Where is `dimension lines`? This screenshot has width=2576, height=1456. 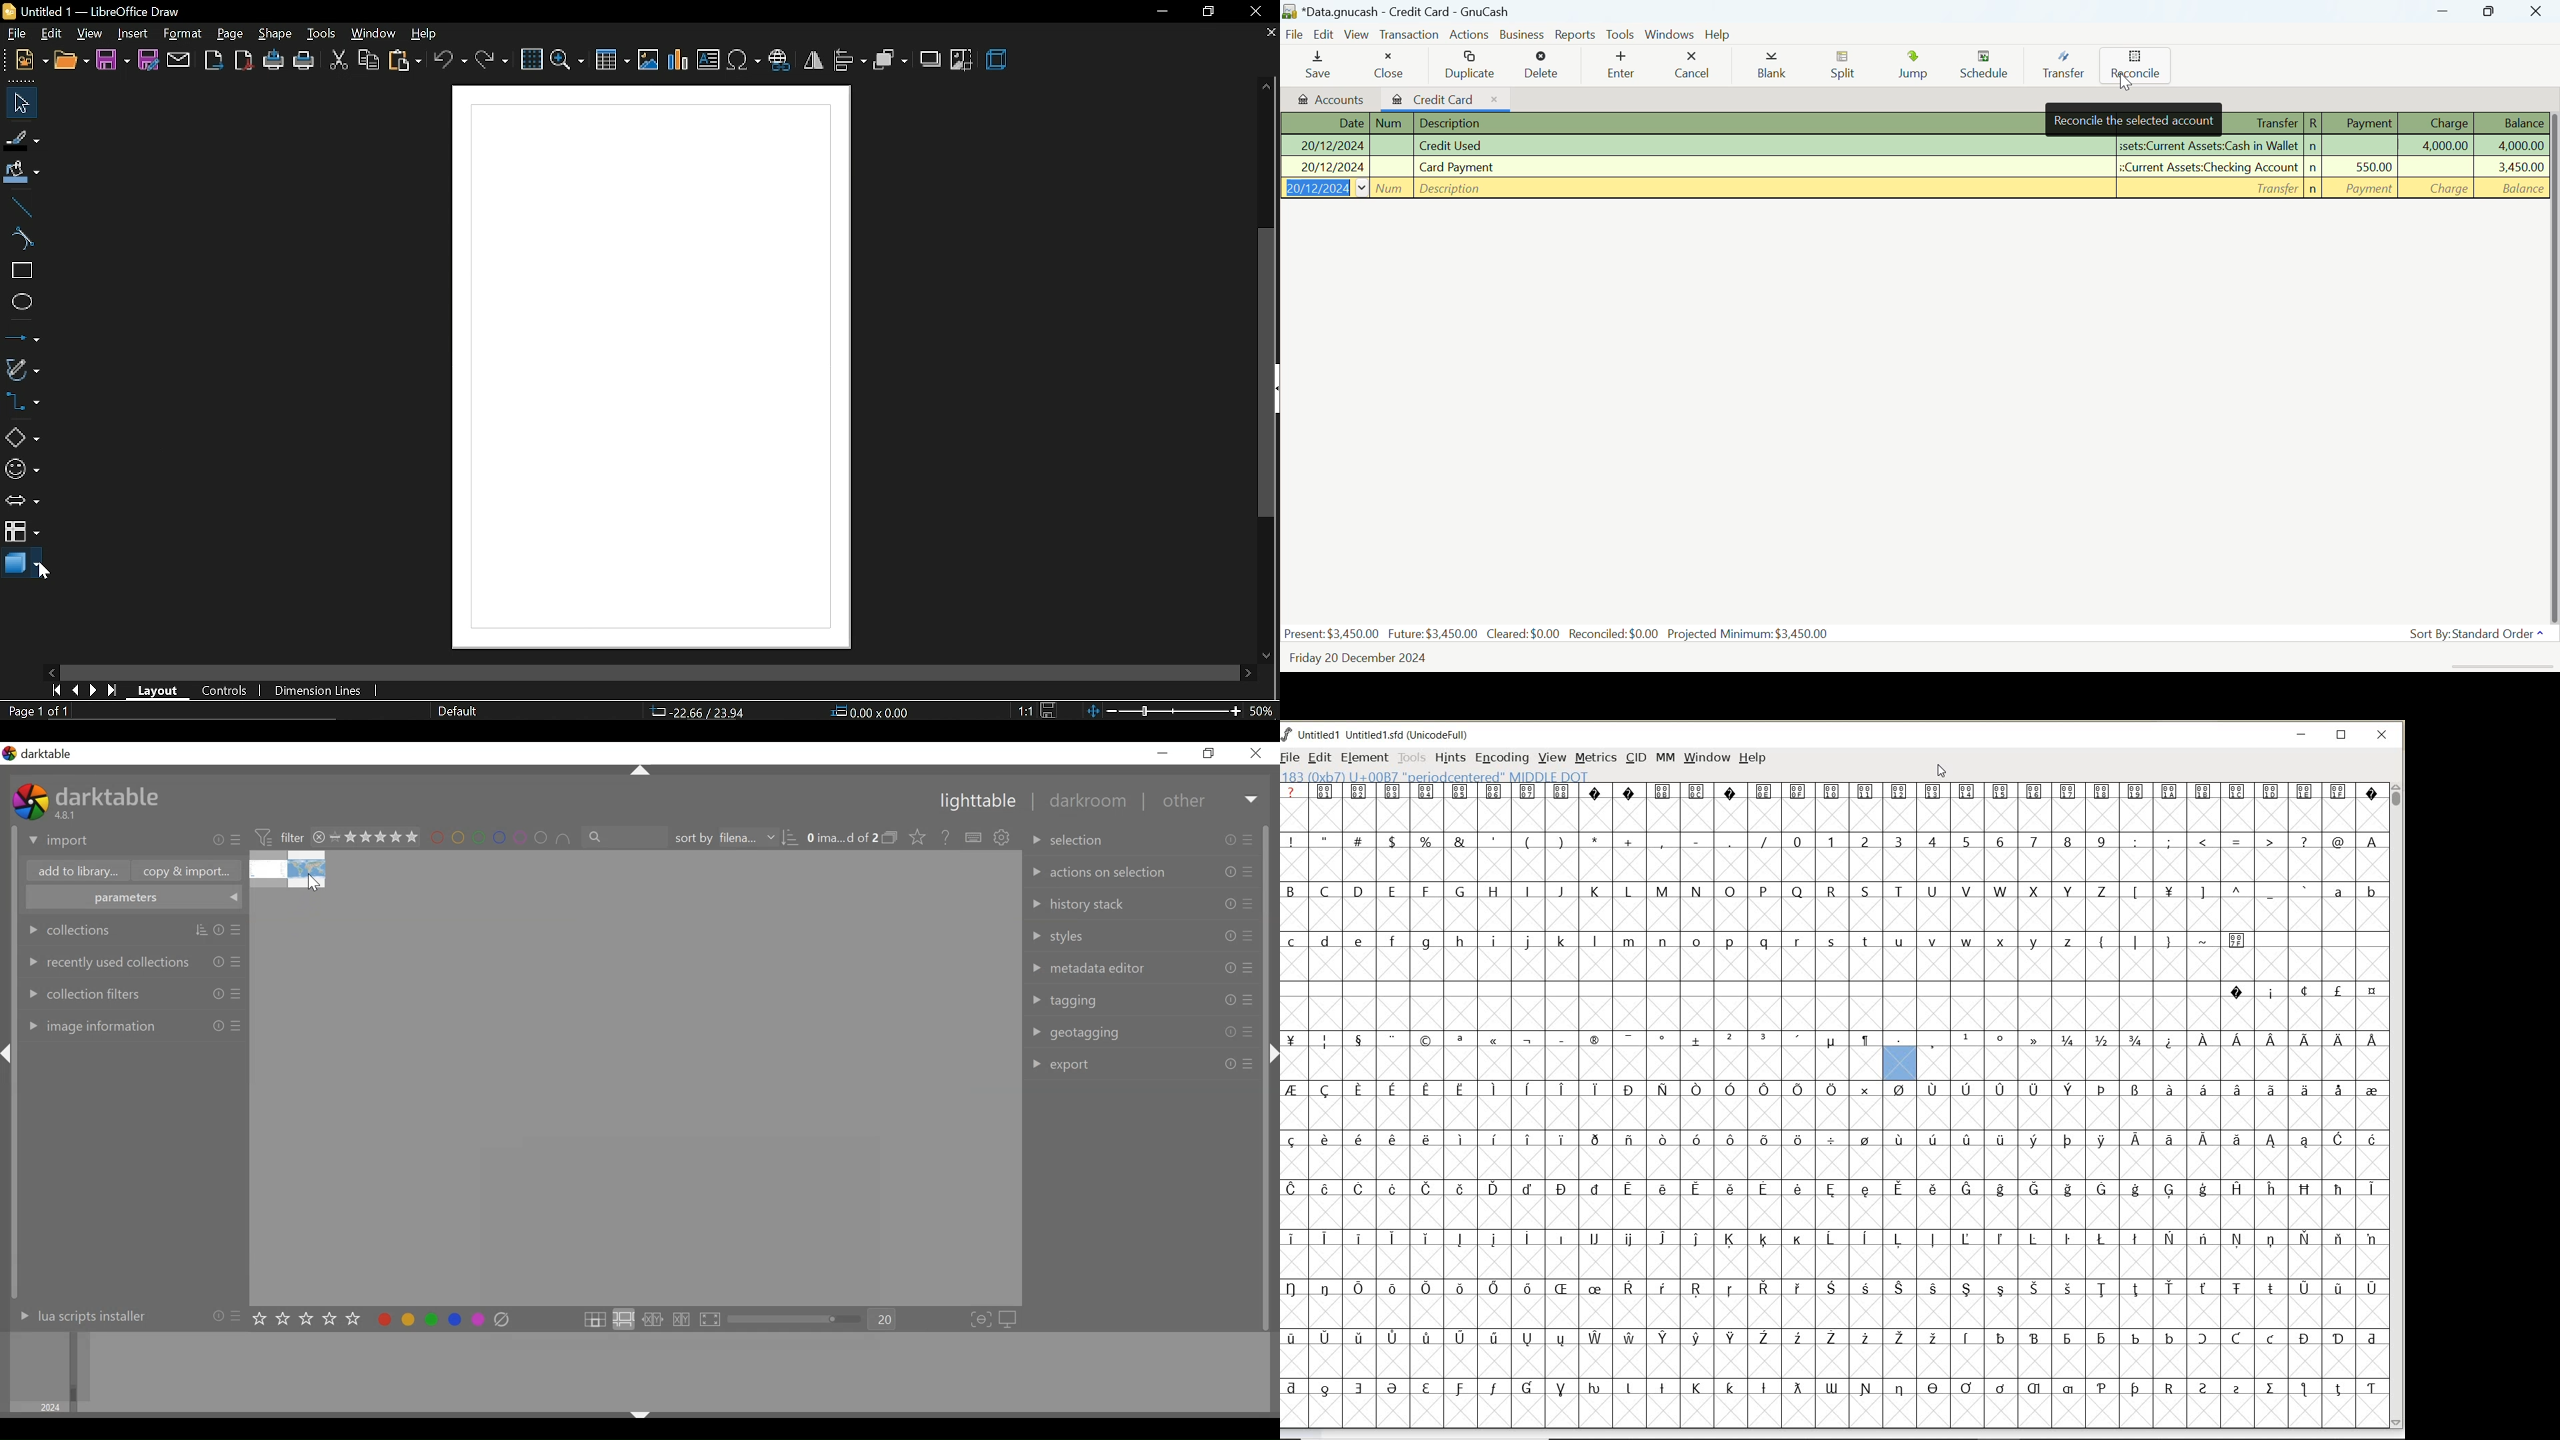
dimension lines is located at coordinates (325, 692).